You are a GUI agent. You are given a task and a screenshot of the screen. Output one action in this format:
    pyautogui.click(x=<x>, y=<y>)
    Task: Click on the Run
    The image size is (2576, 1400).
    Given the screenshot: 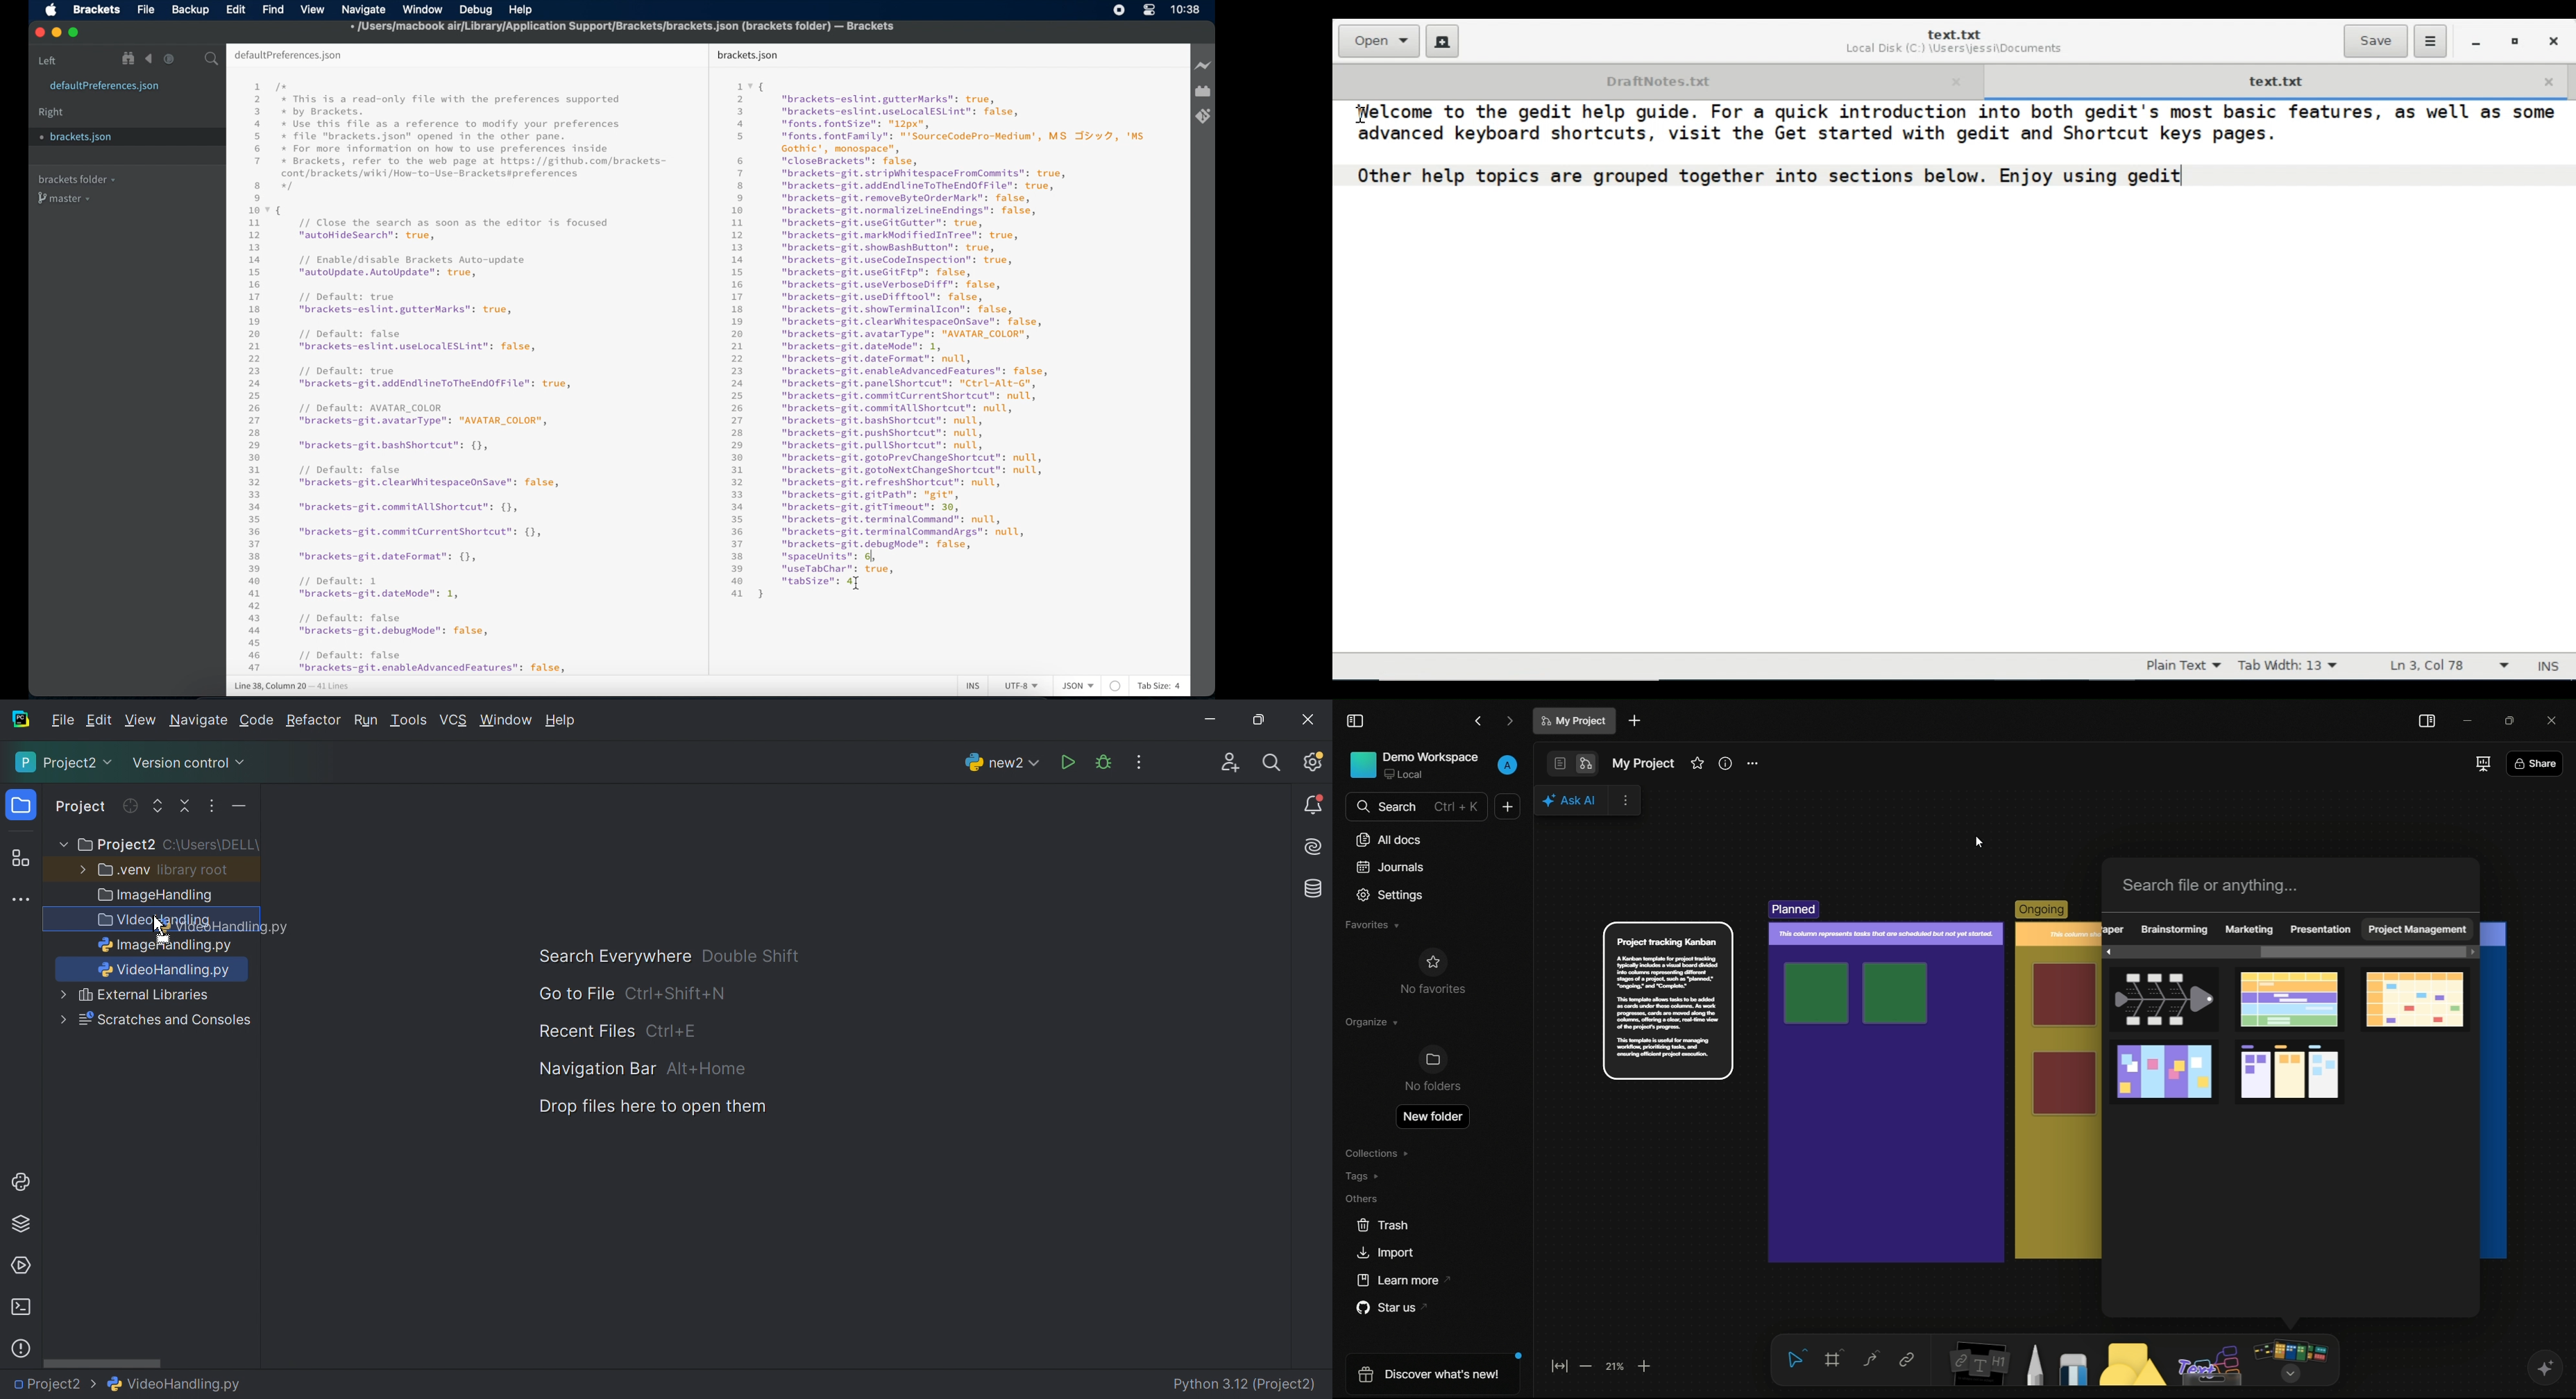 What is the action you would take?
    pyautogui.click(x=366, y=722)
    